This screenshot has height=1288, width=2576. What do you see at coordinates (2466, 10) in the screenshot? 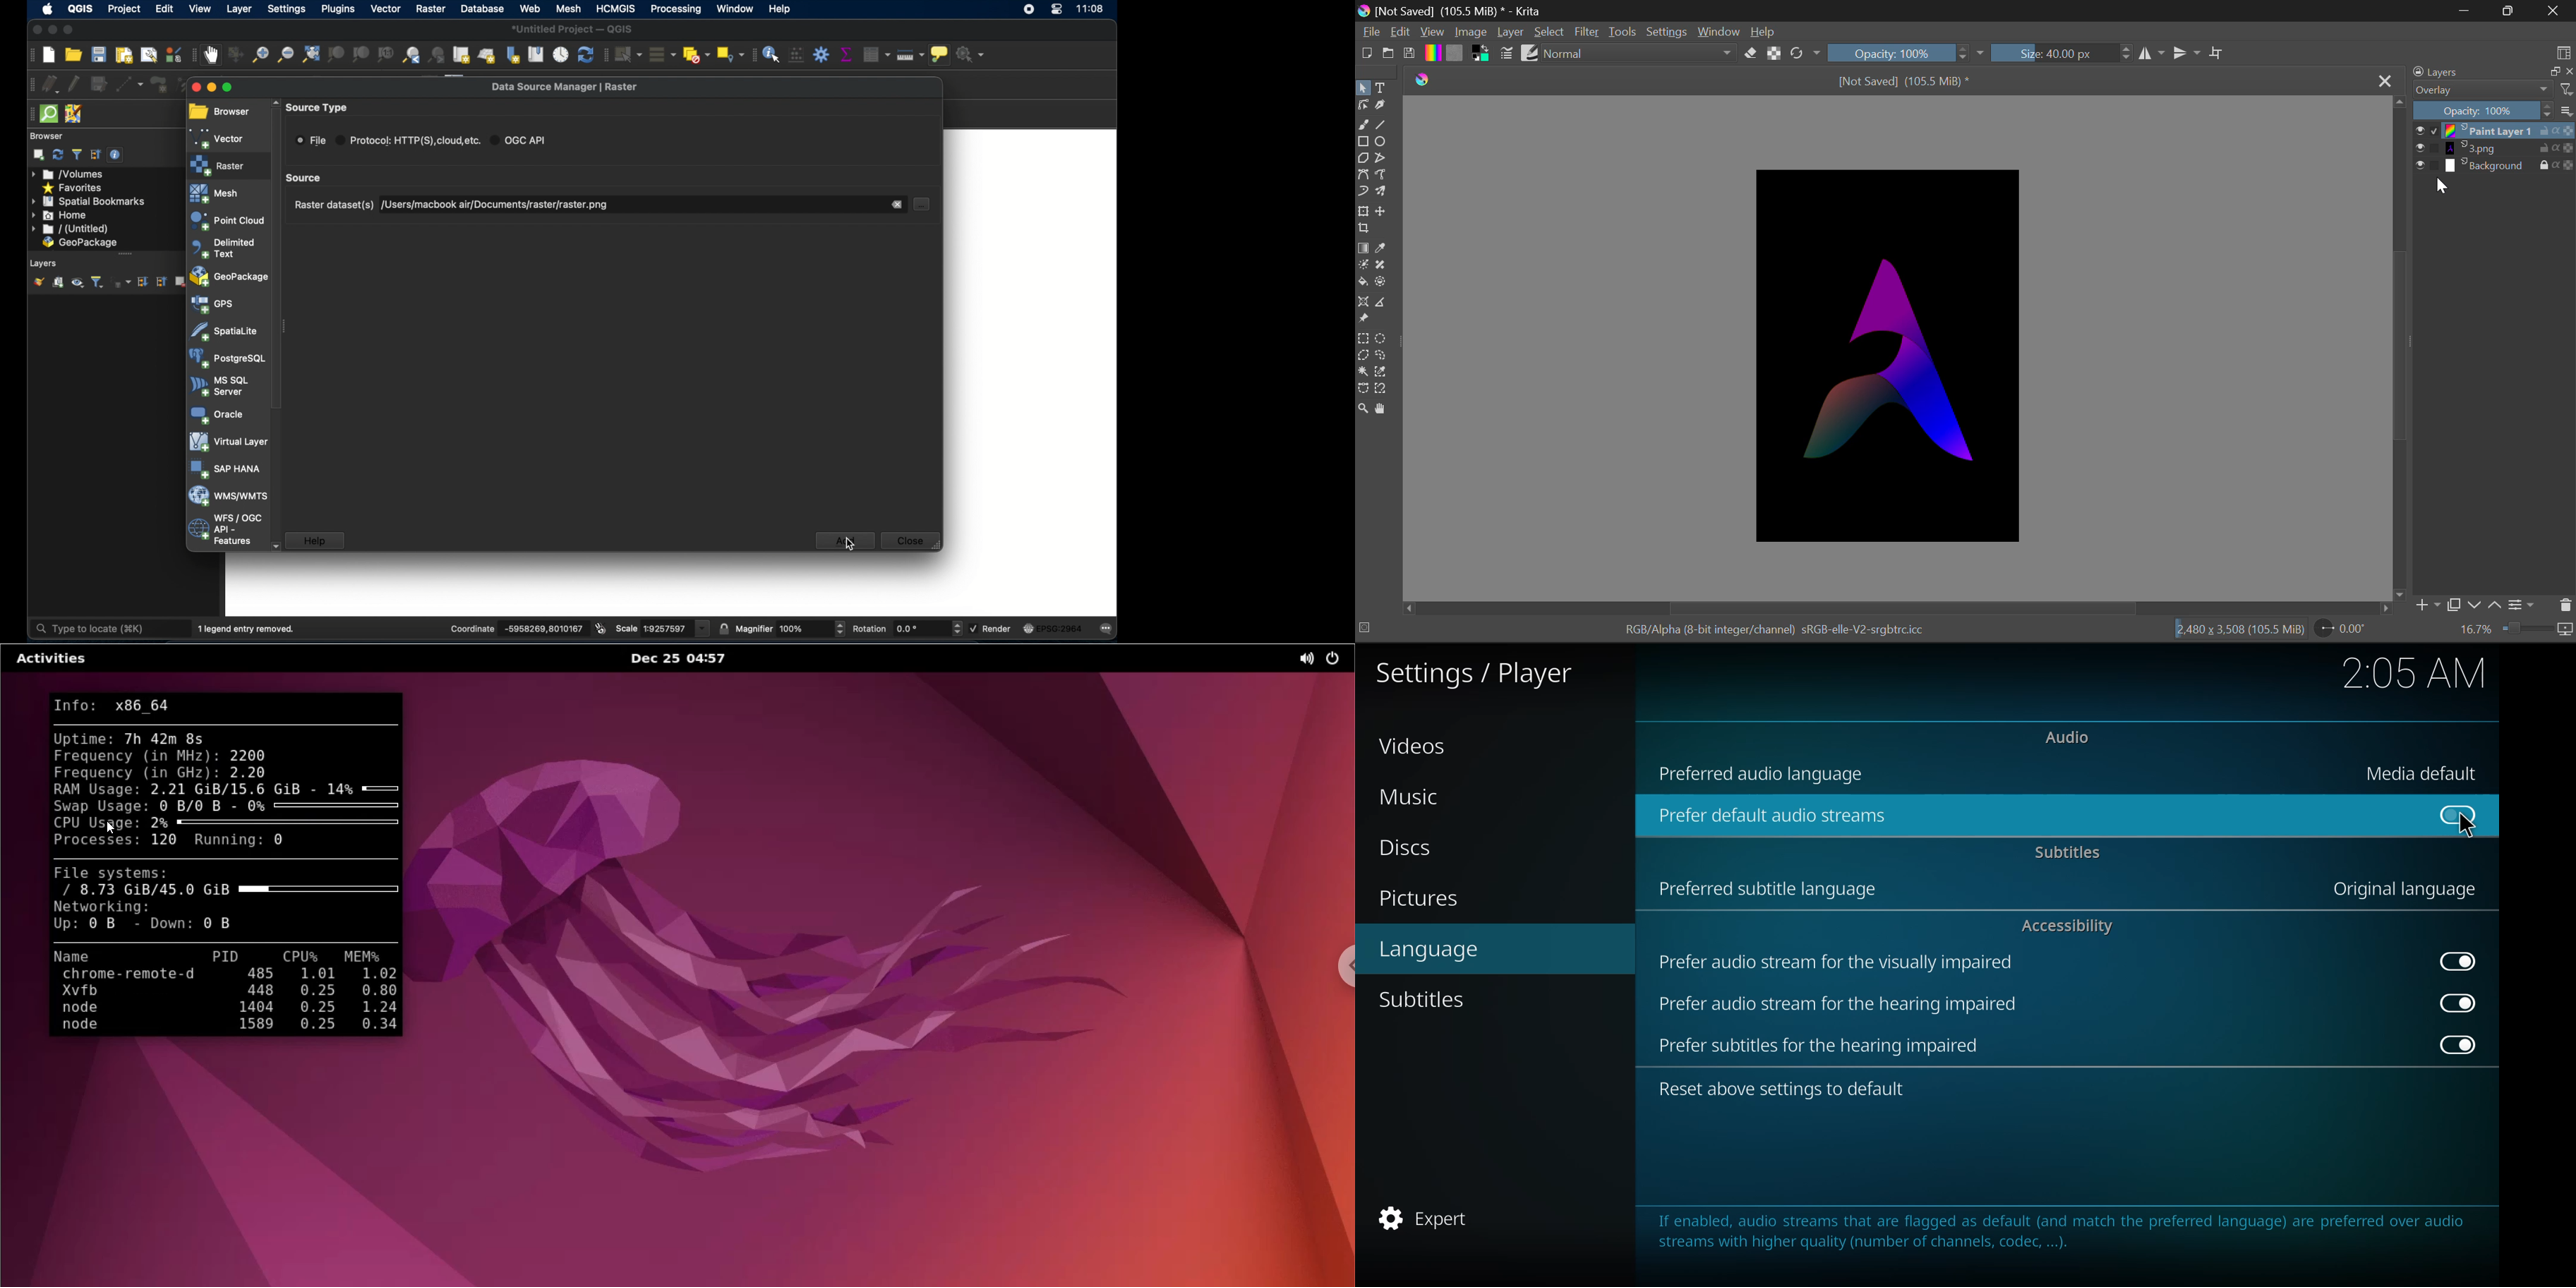
I see `Minimise` at bounding box center [2466, 10].